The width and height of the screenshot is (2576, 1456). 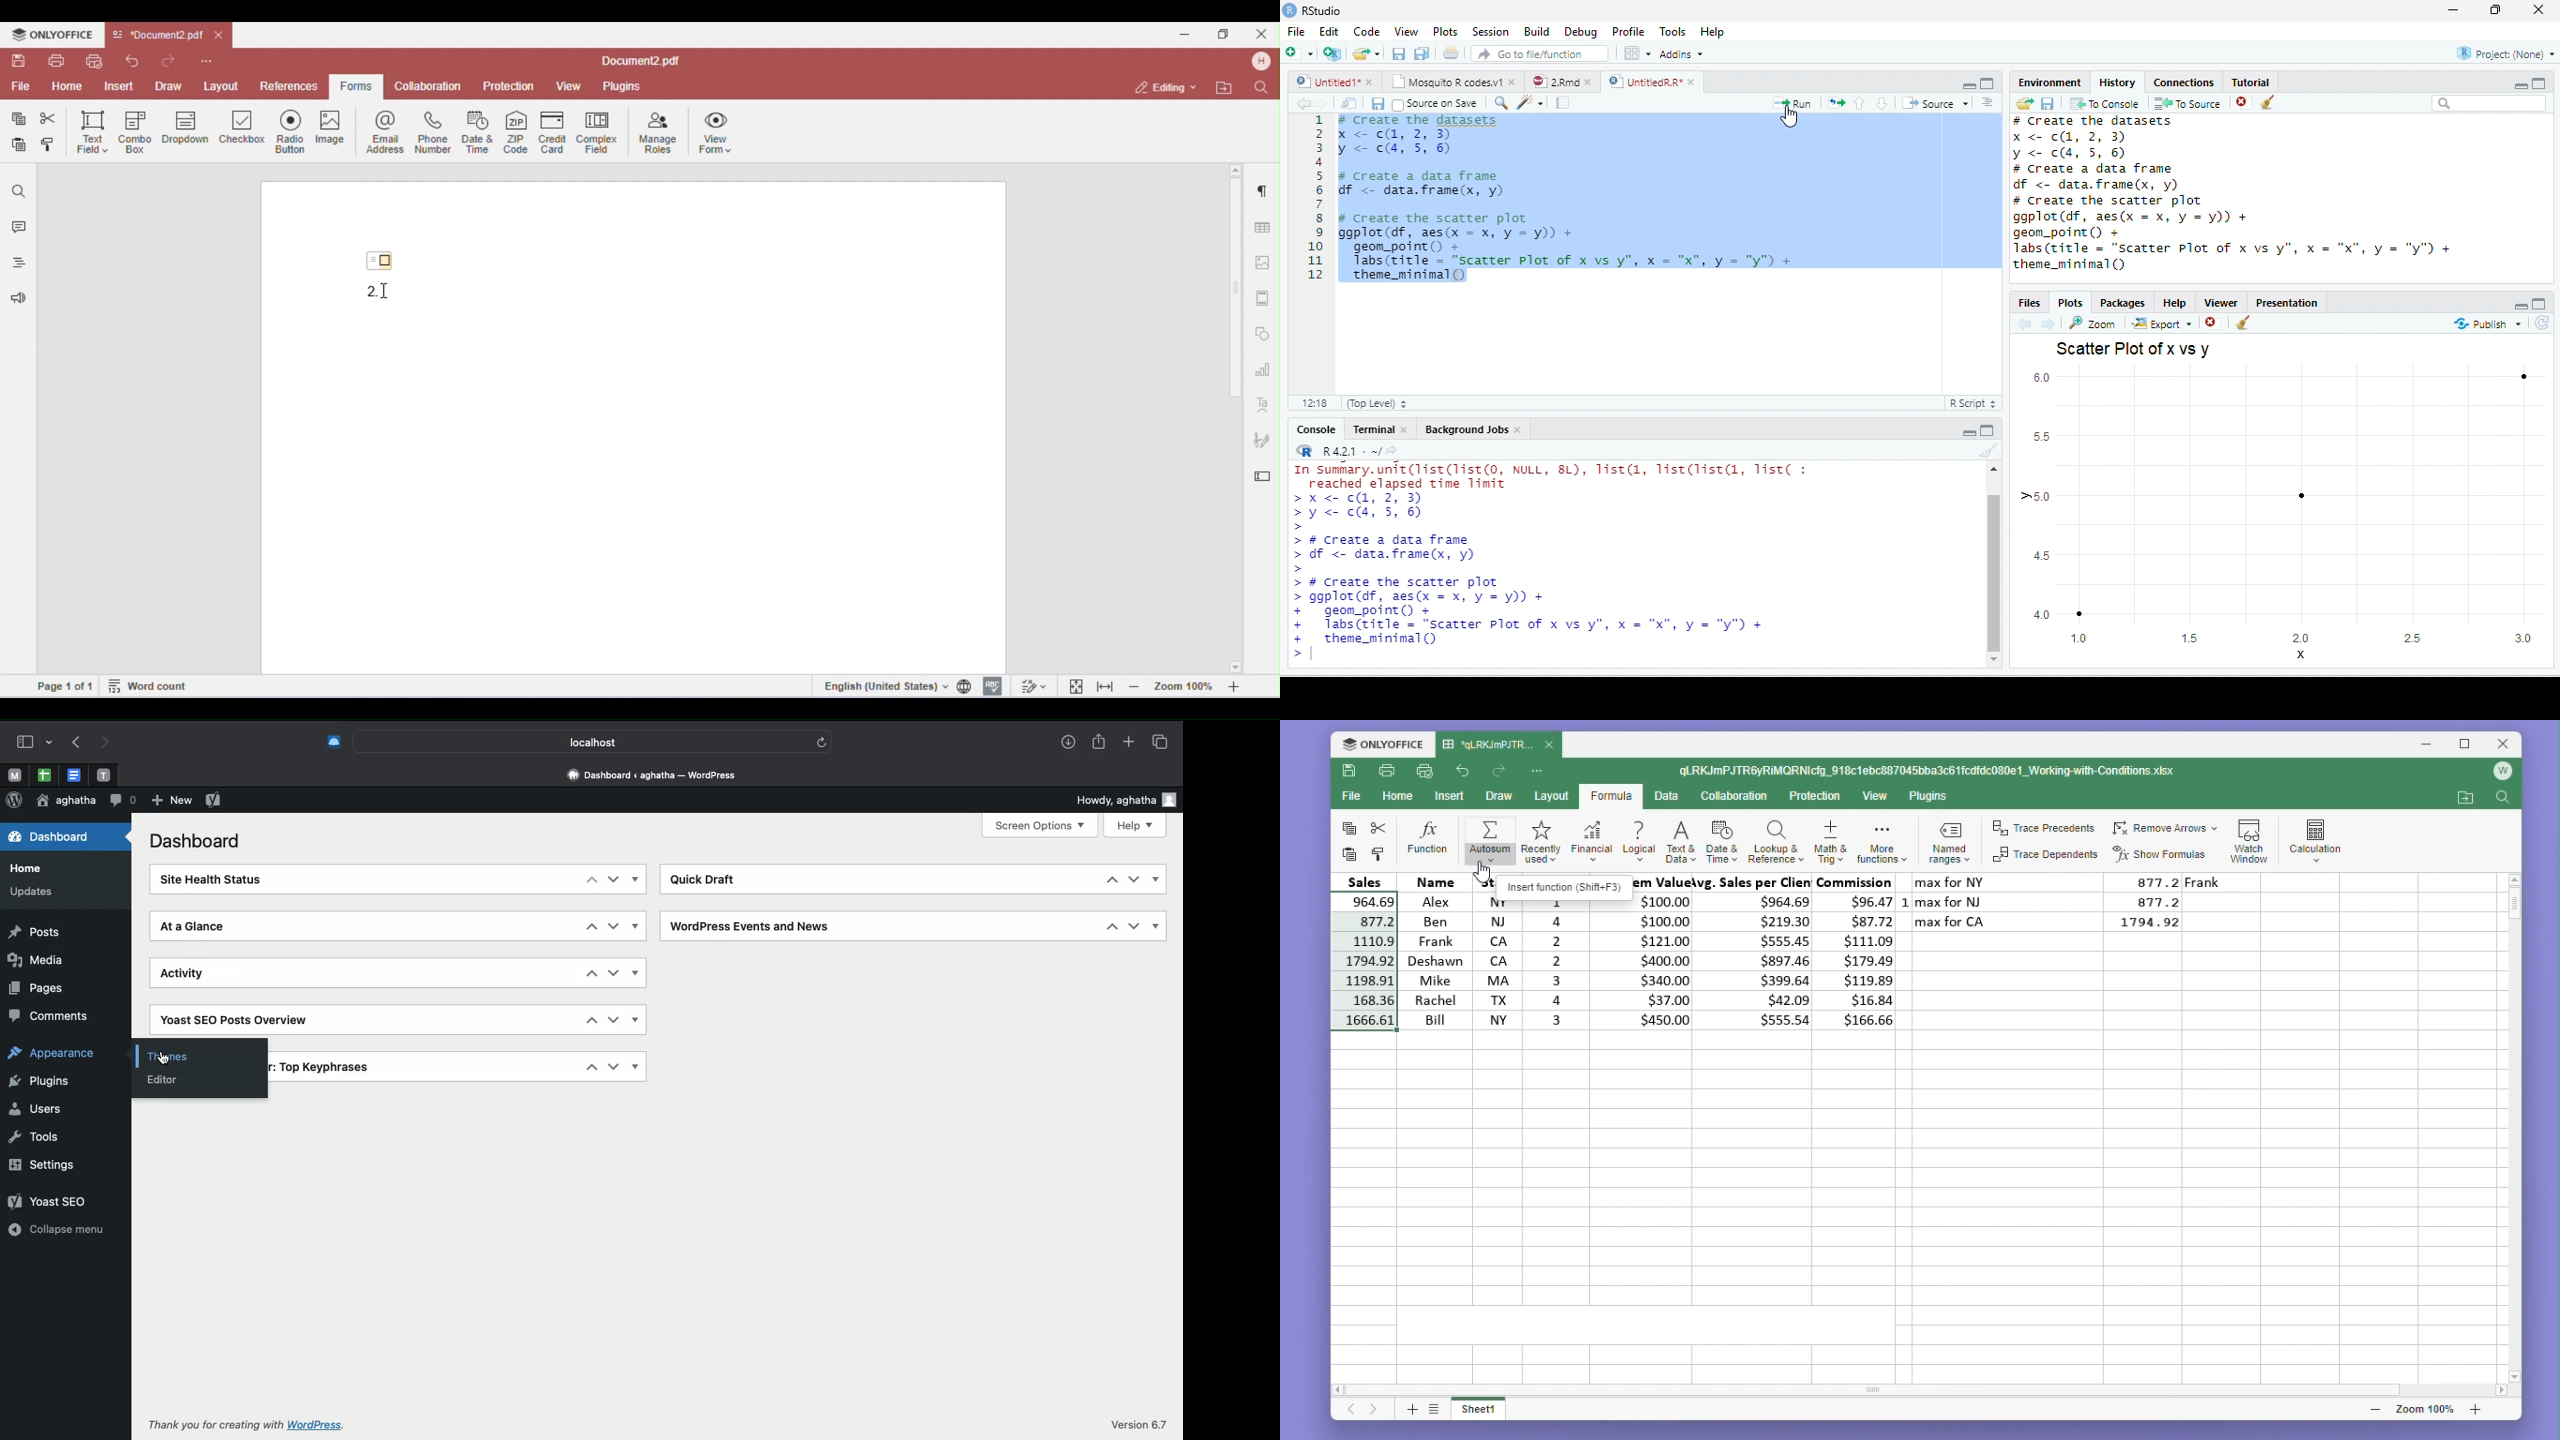 I want to click on More options, so click(x=1539, y=771).